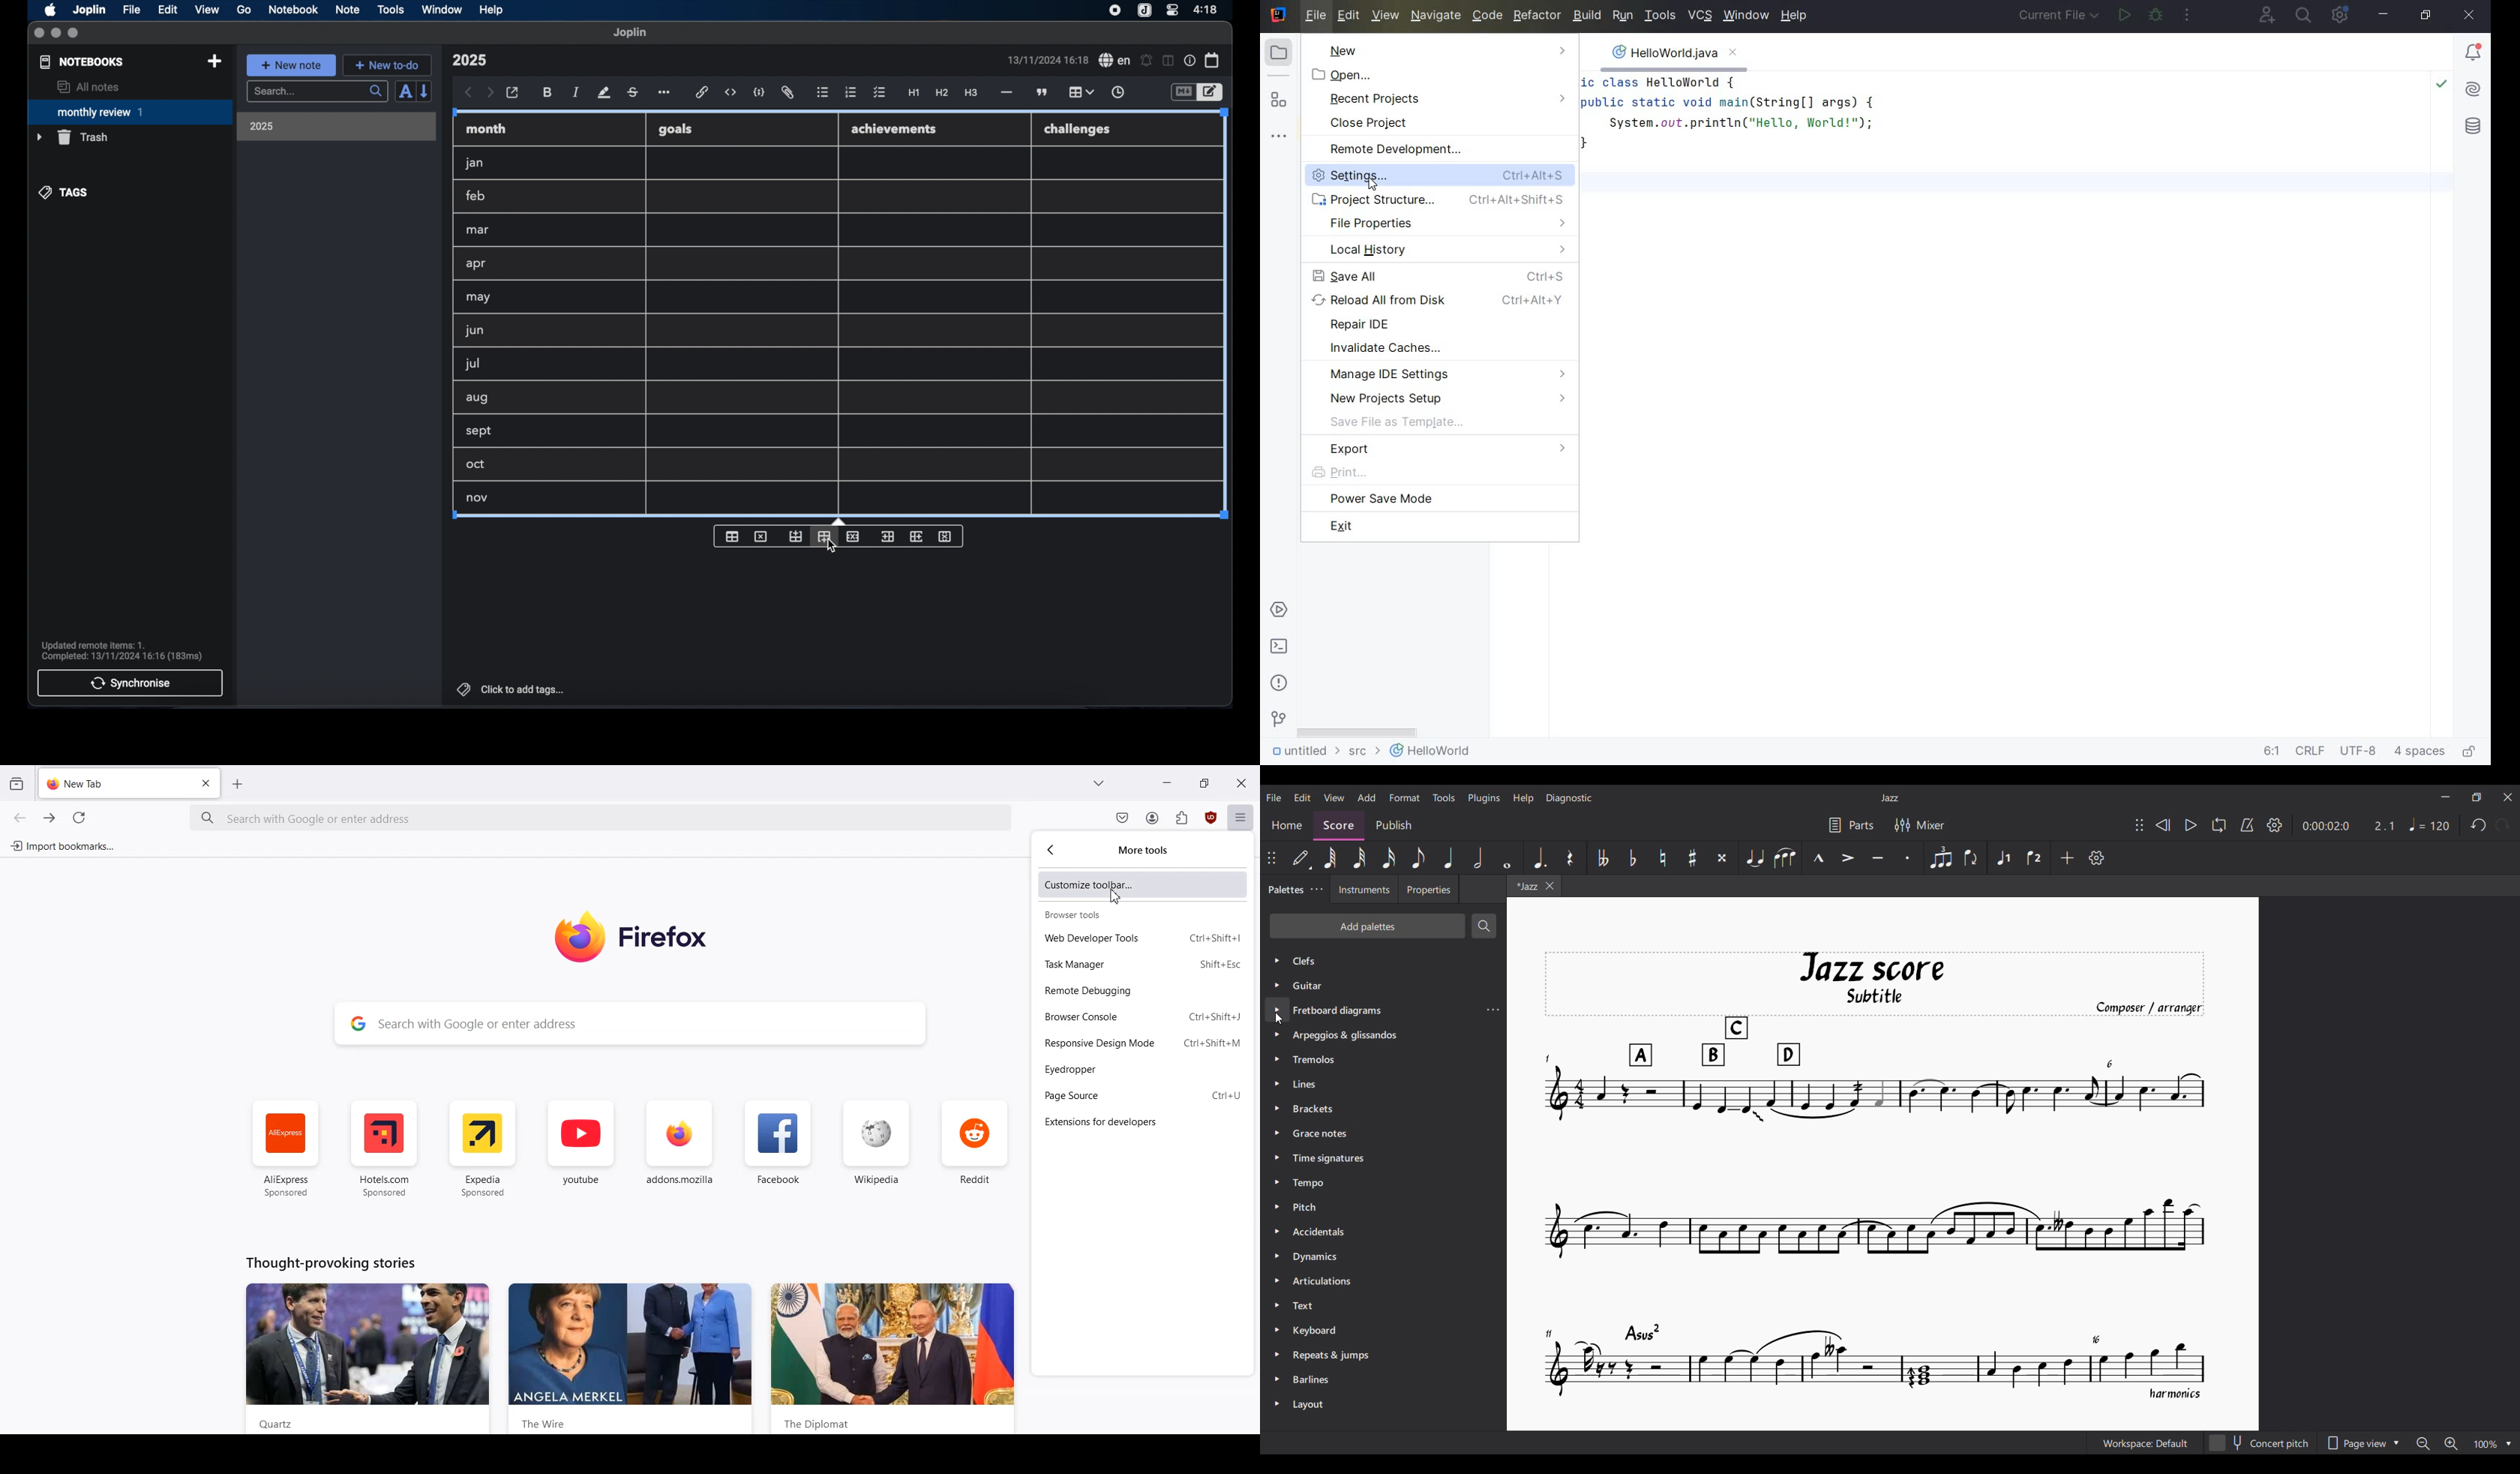 This screenshot has height=1484, width=2520. What do you see at coordinates (1112, 992) in the screenshot?
I see `Remote Debugging` at bounding box center [1112, 992].